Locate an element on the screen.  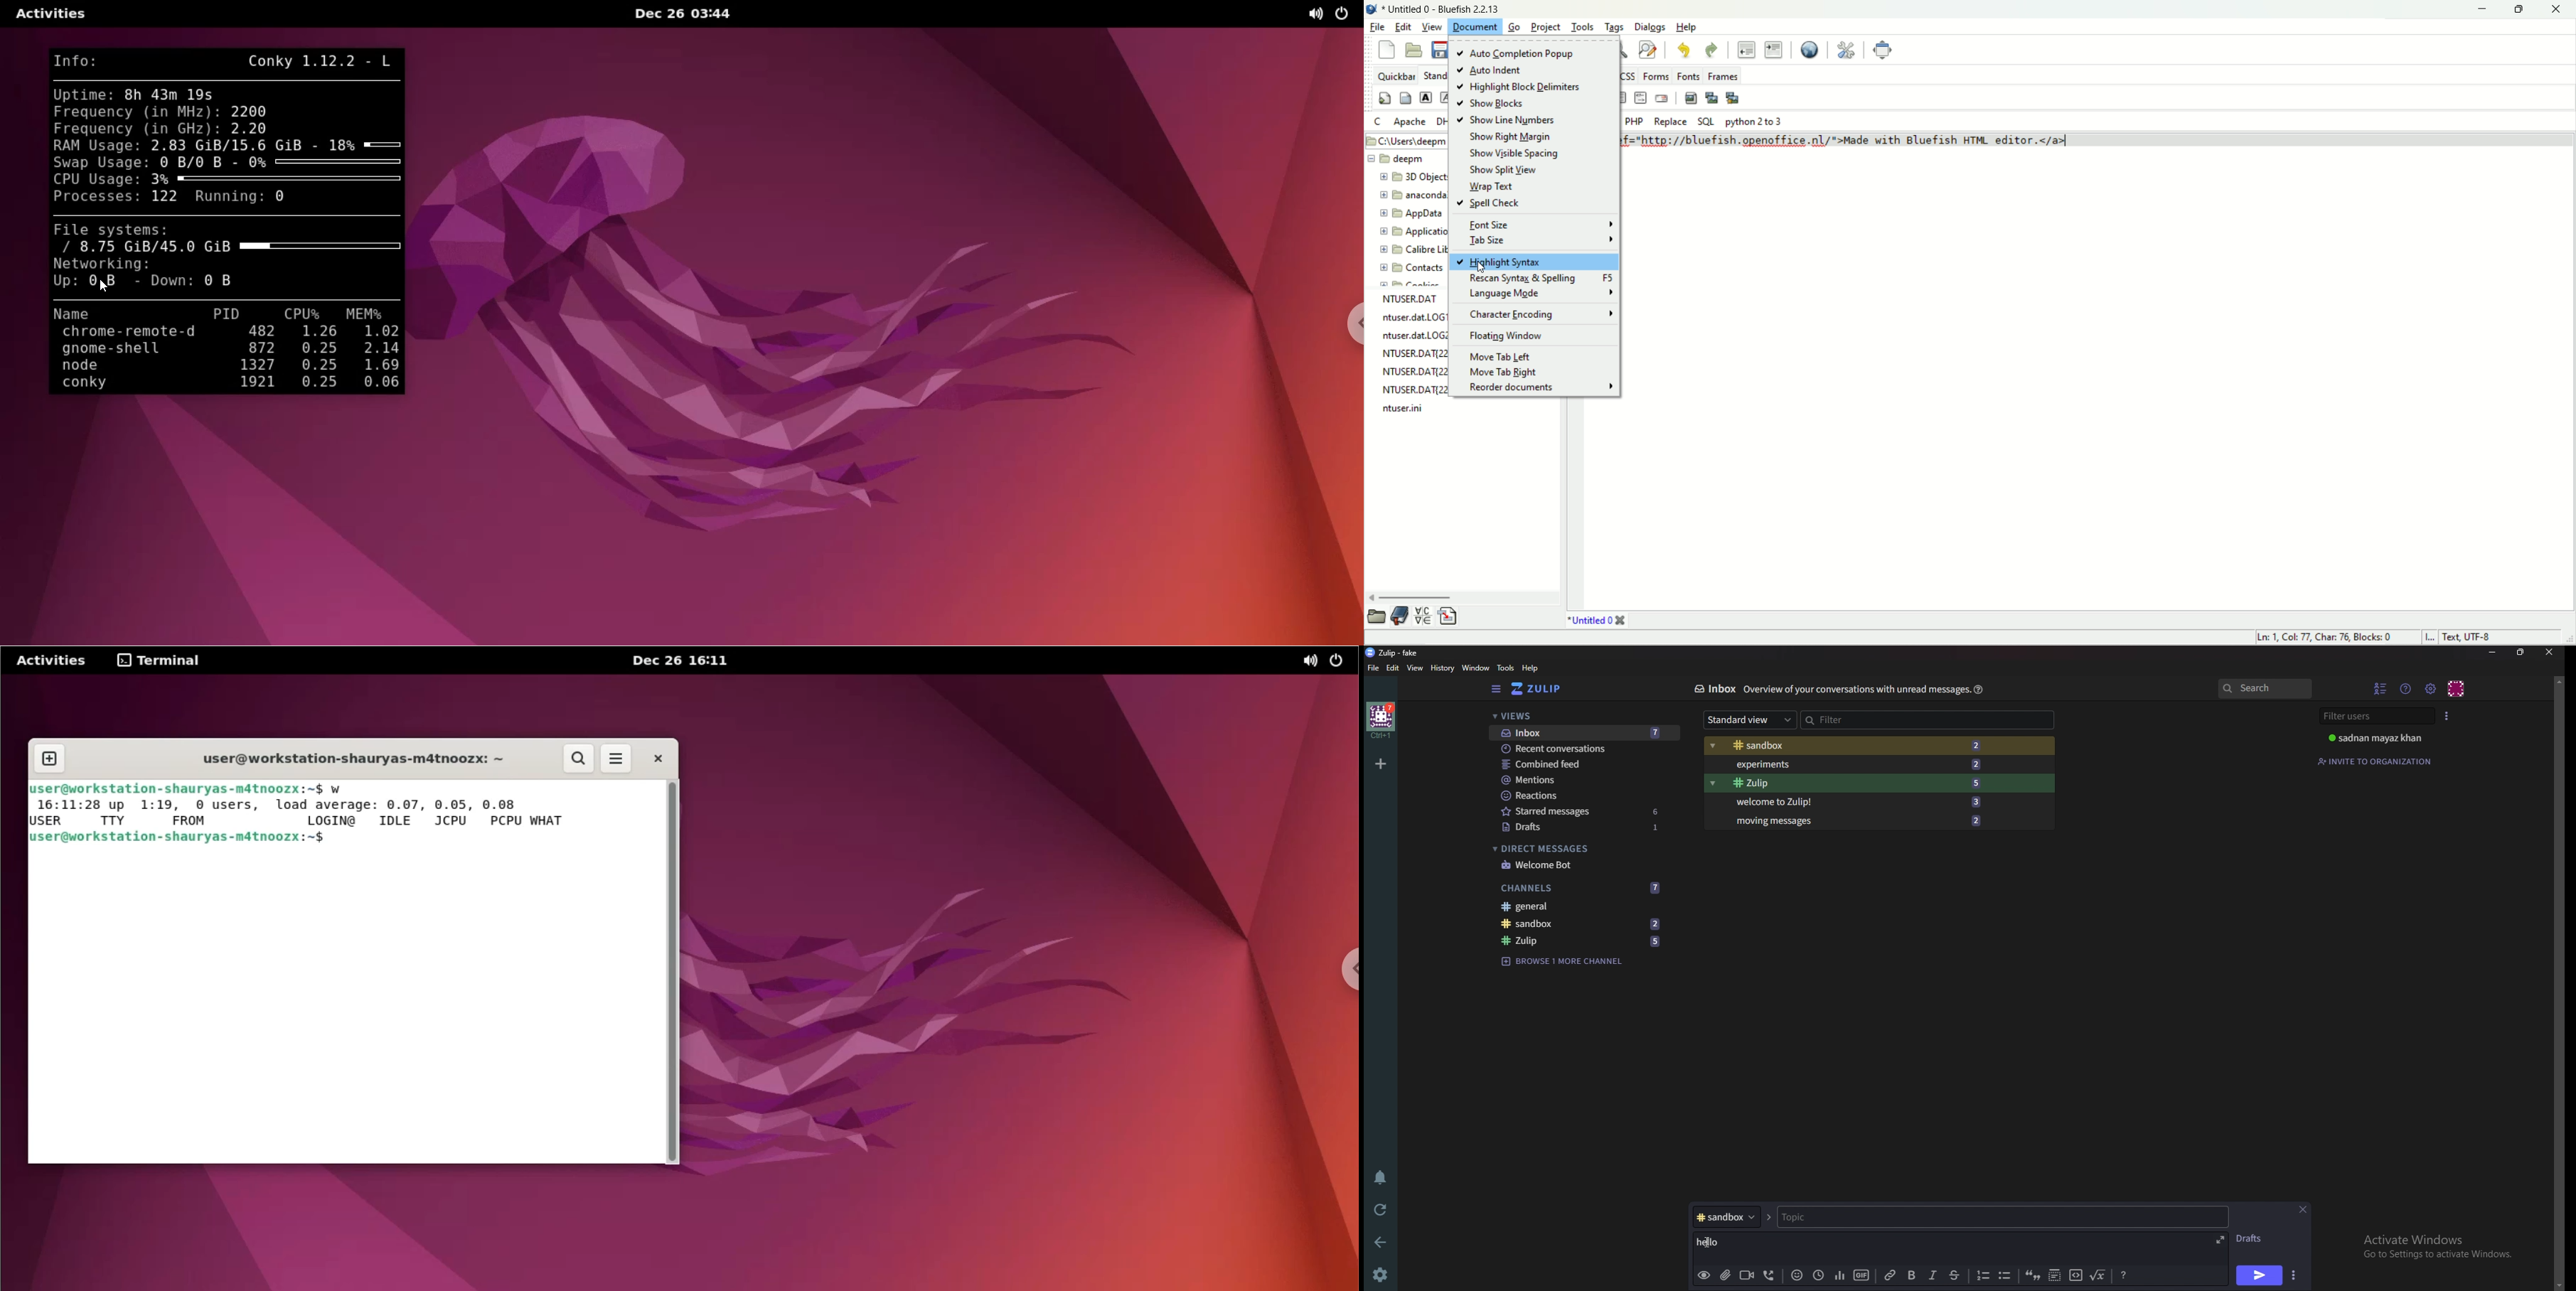
Direct messages is located at coordinates (1578, 848).